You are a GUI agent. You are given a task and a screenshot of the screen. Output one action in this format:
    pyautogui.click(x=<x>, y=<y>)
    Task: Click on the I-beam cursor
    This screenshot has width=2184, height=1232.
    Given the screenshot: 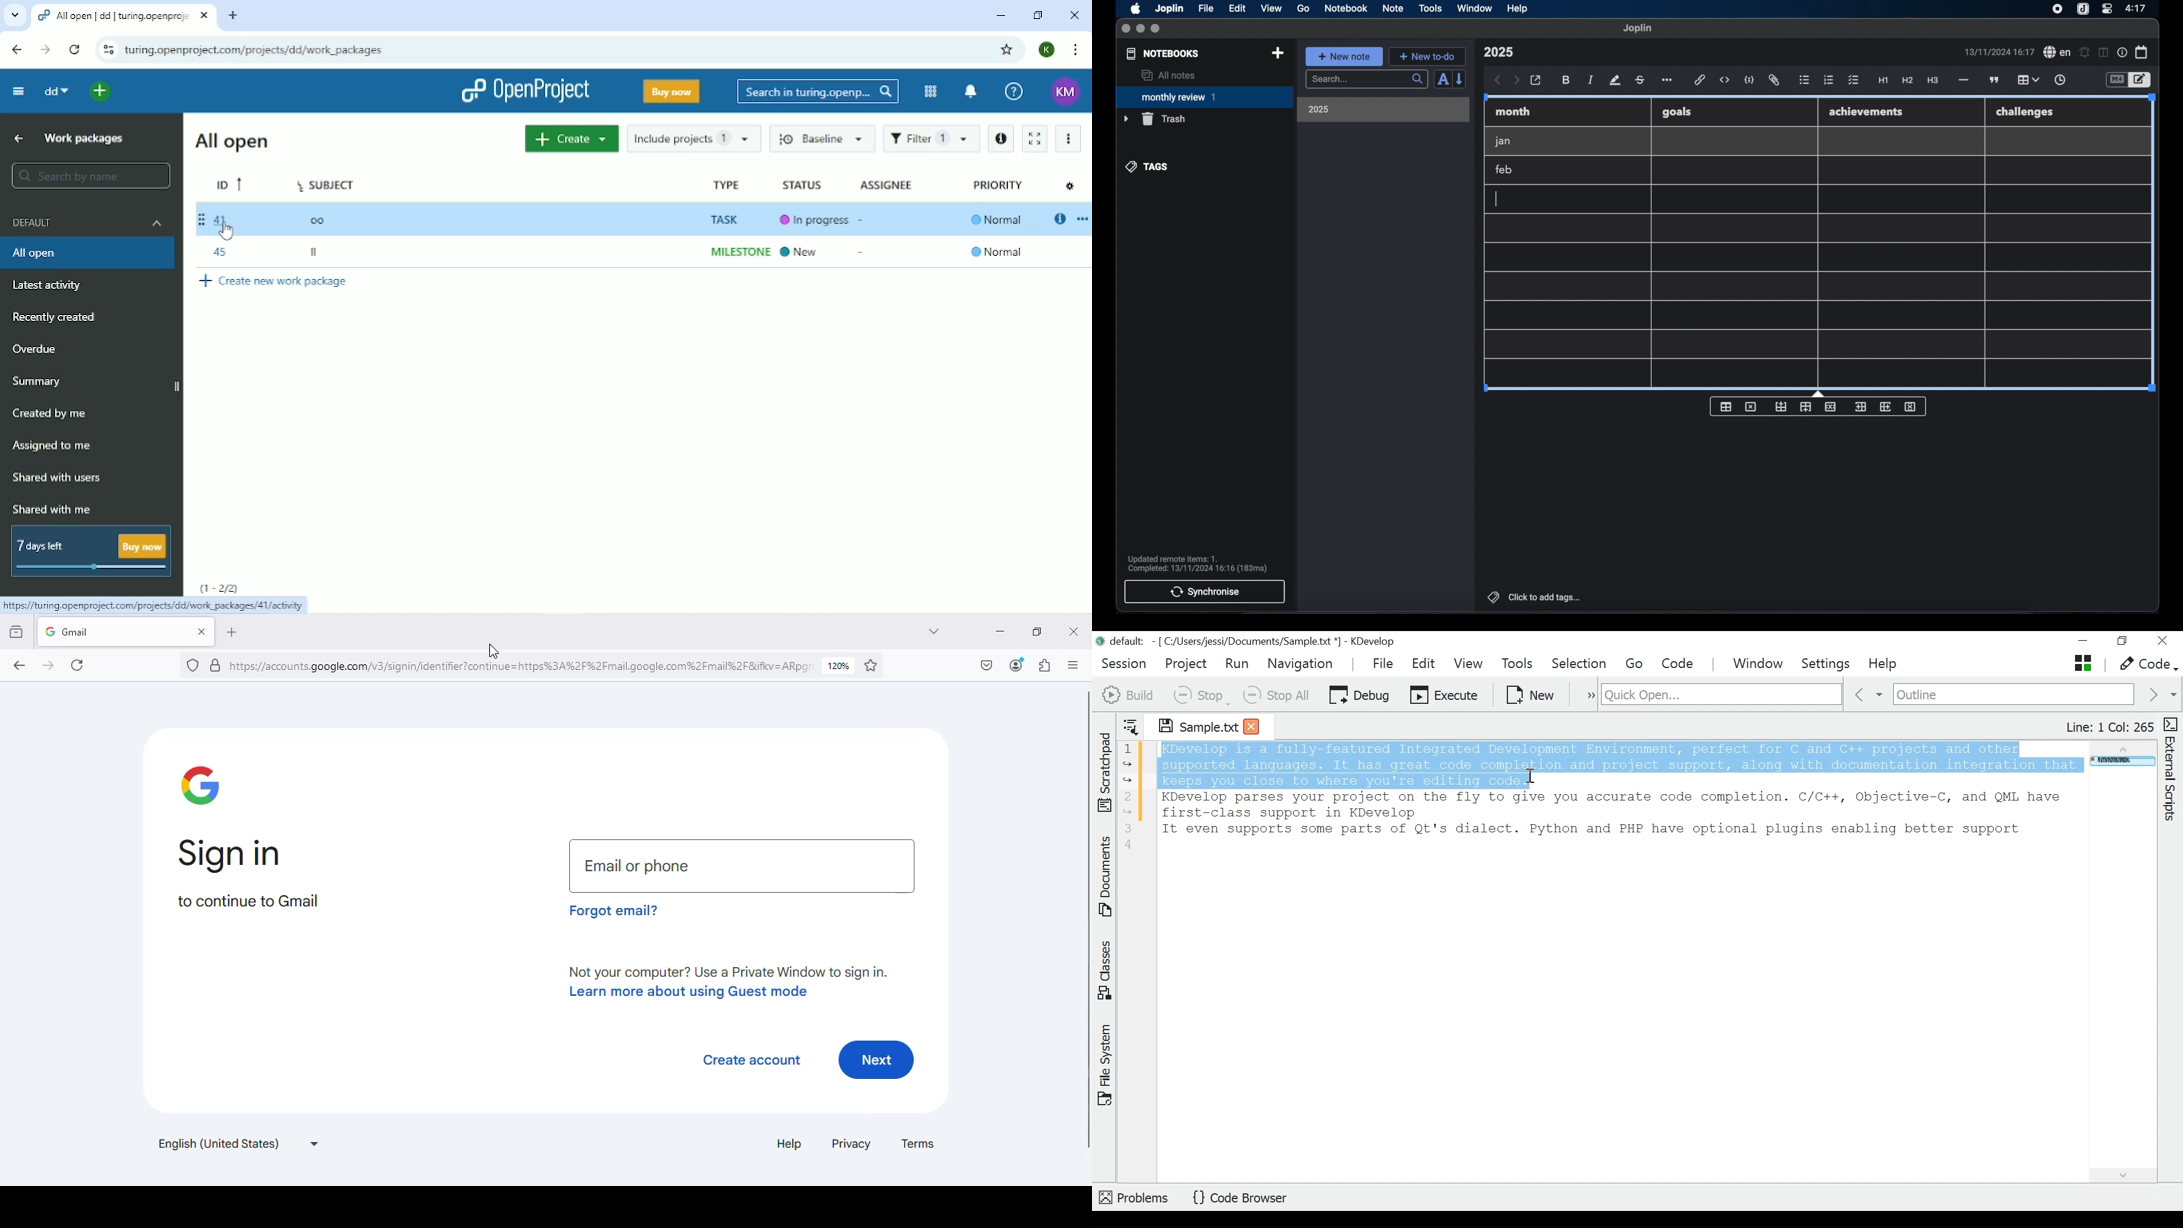 What is the action you would take?
    pyautogui.click(x=1533, y=782)
    